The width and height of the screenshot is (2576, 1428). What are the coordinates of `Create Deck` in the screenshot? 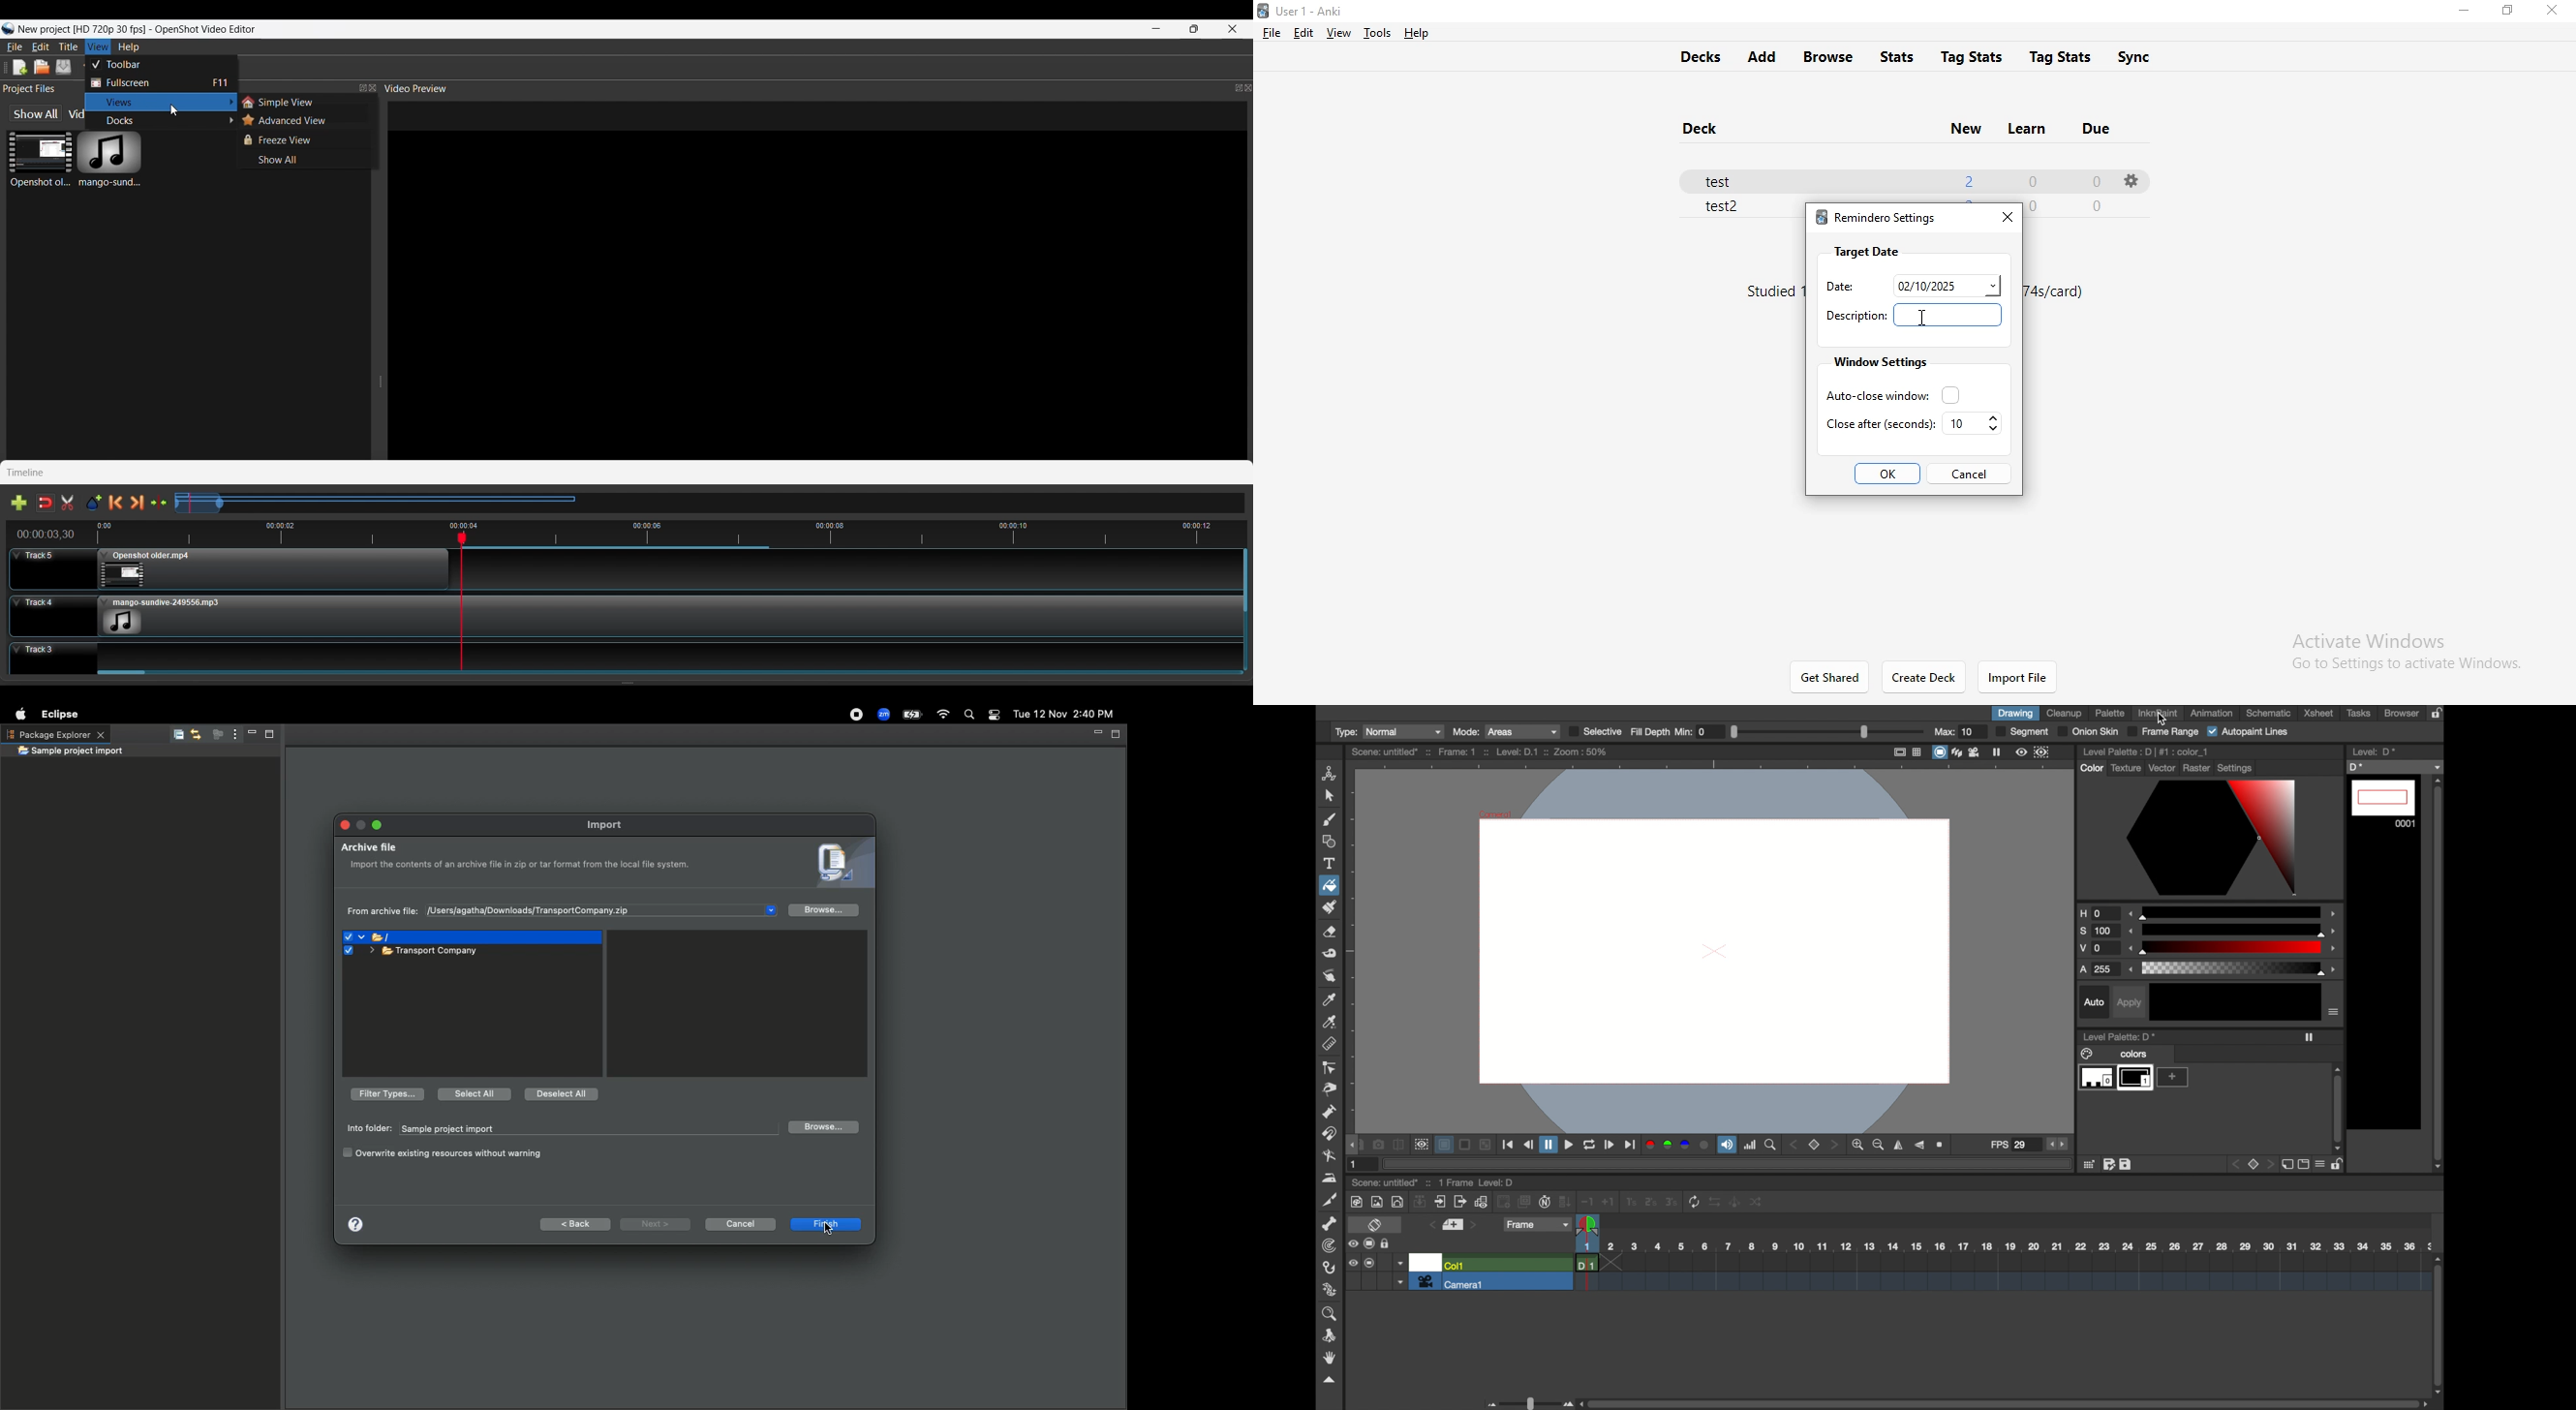 It's located at (1924, 678).